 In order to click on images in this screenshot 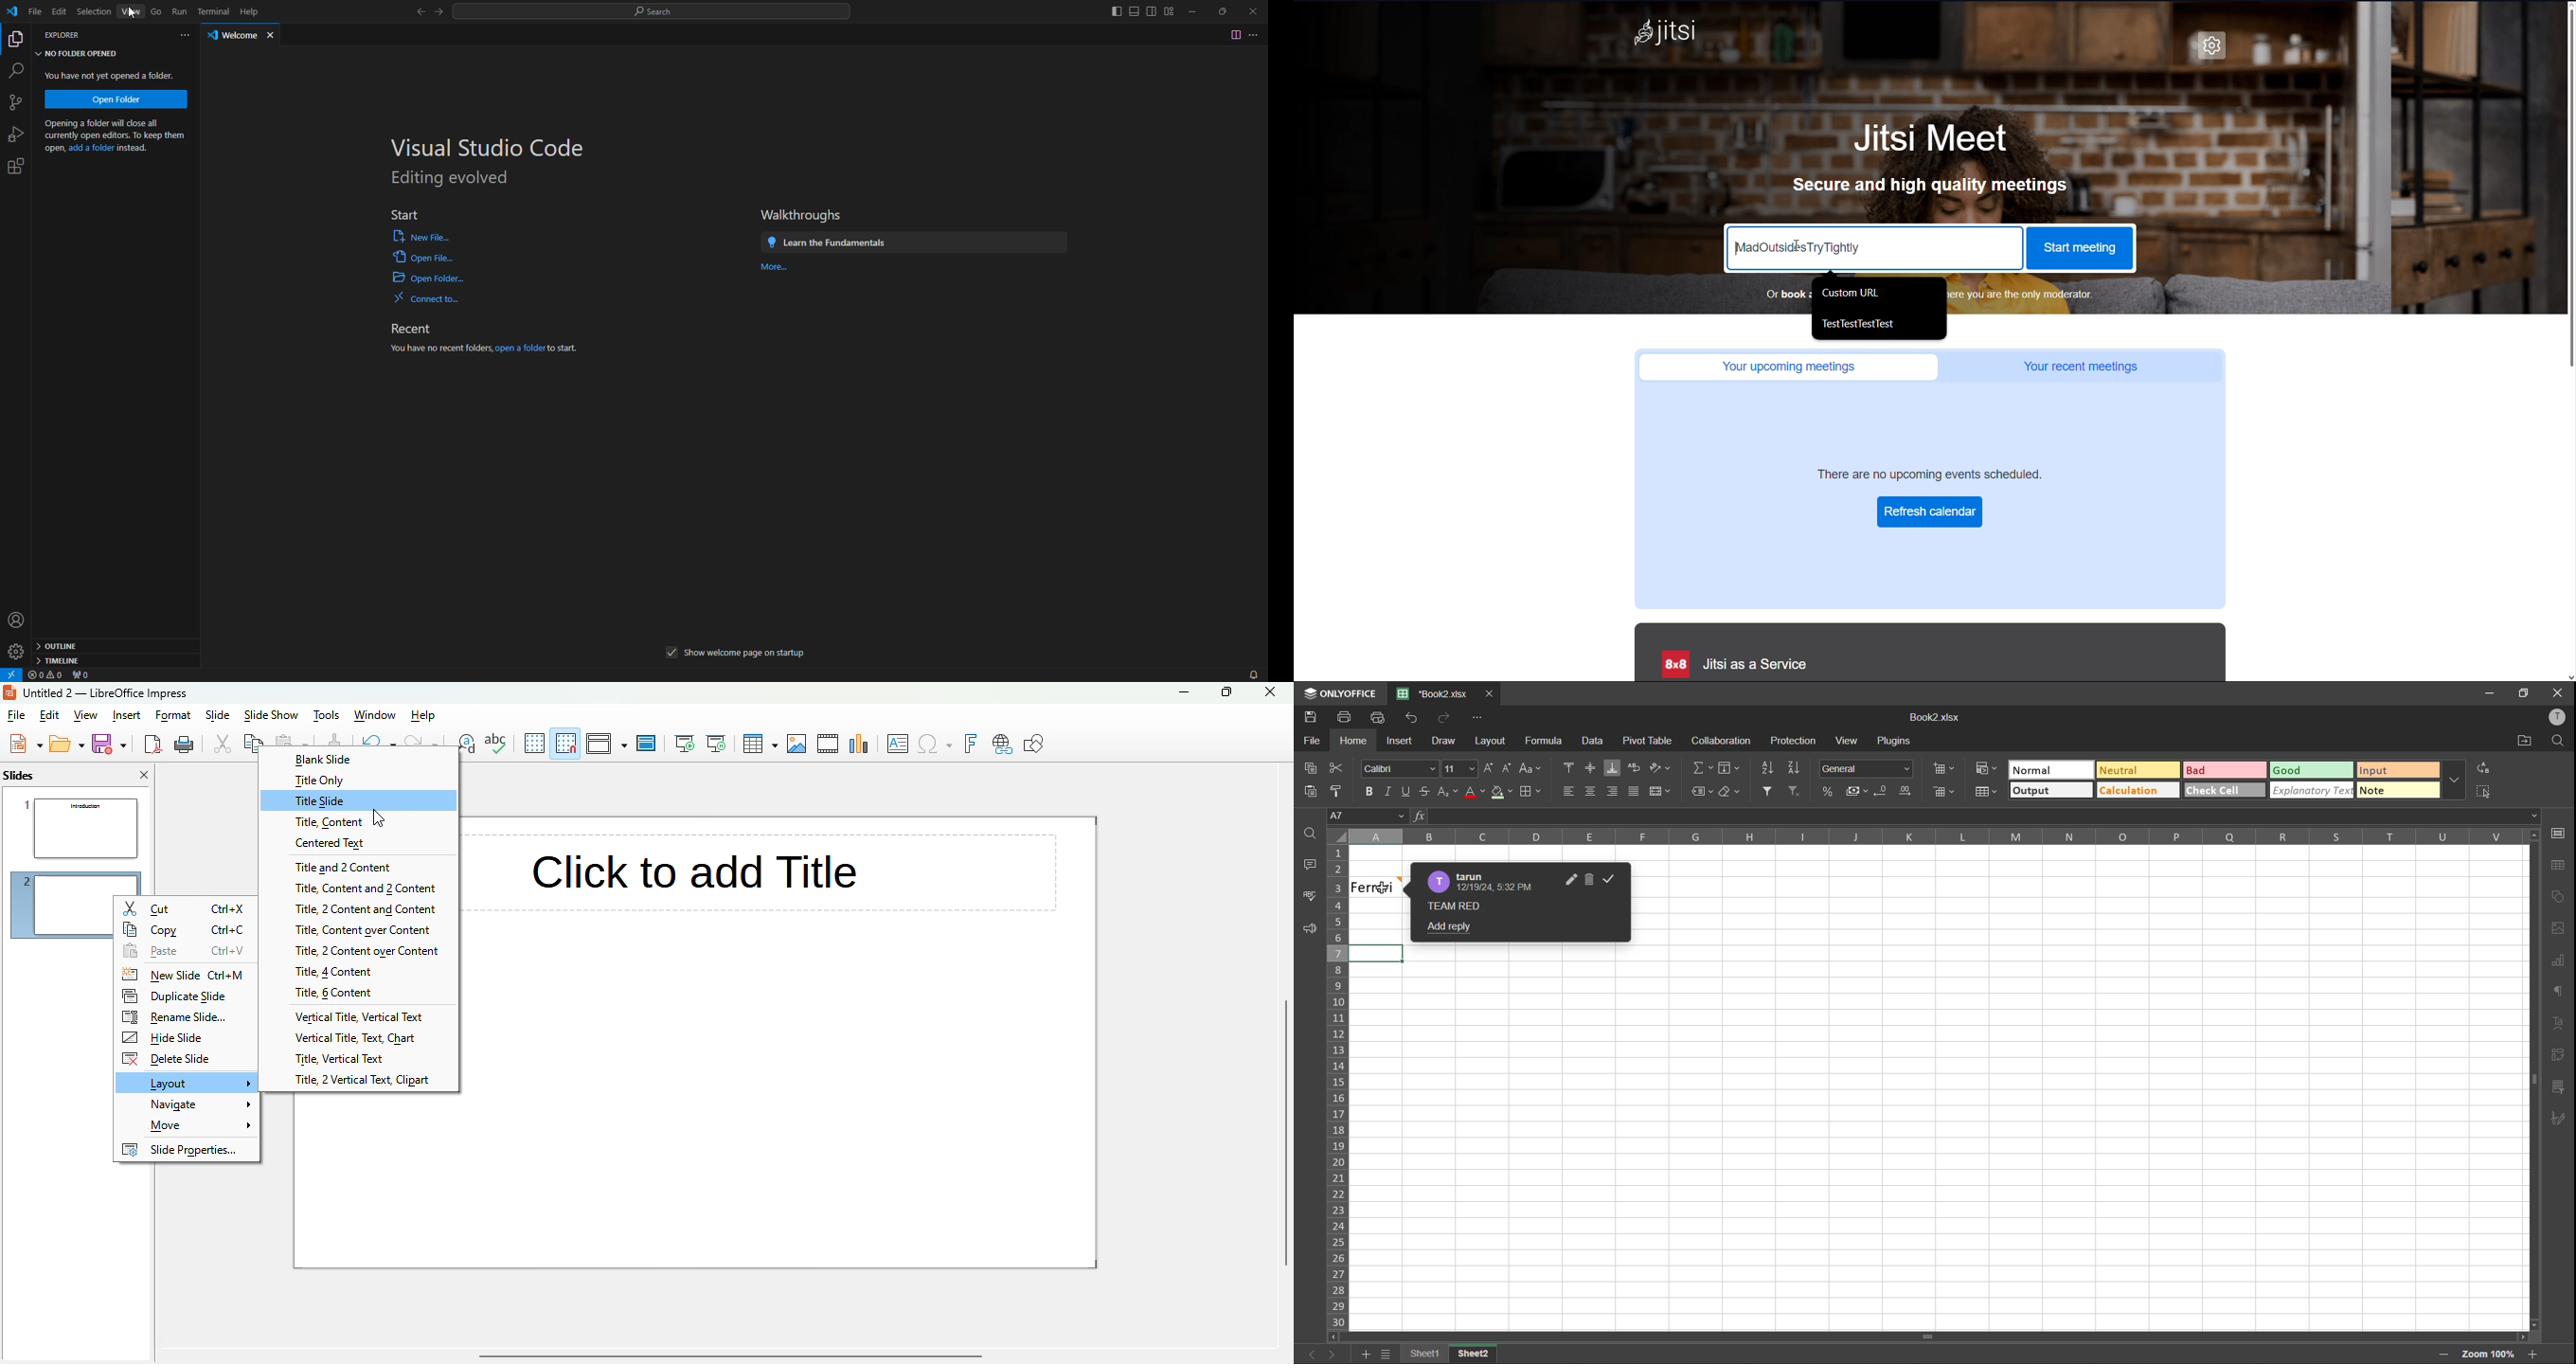, I will do `click(2560, 930)`.